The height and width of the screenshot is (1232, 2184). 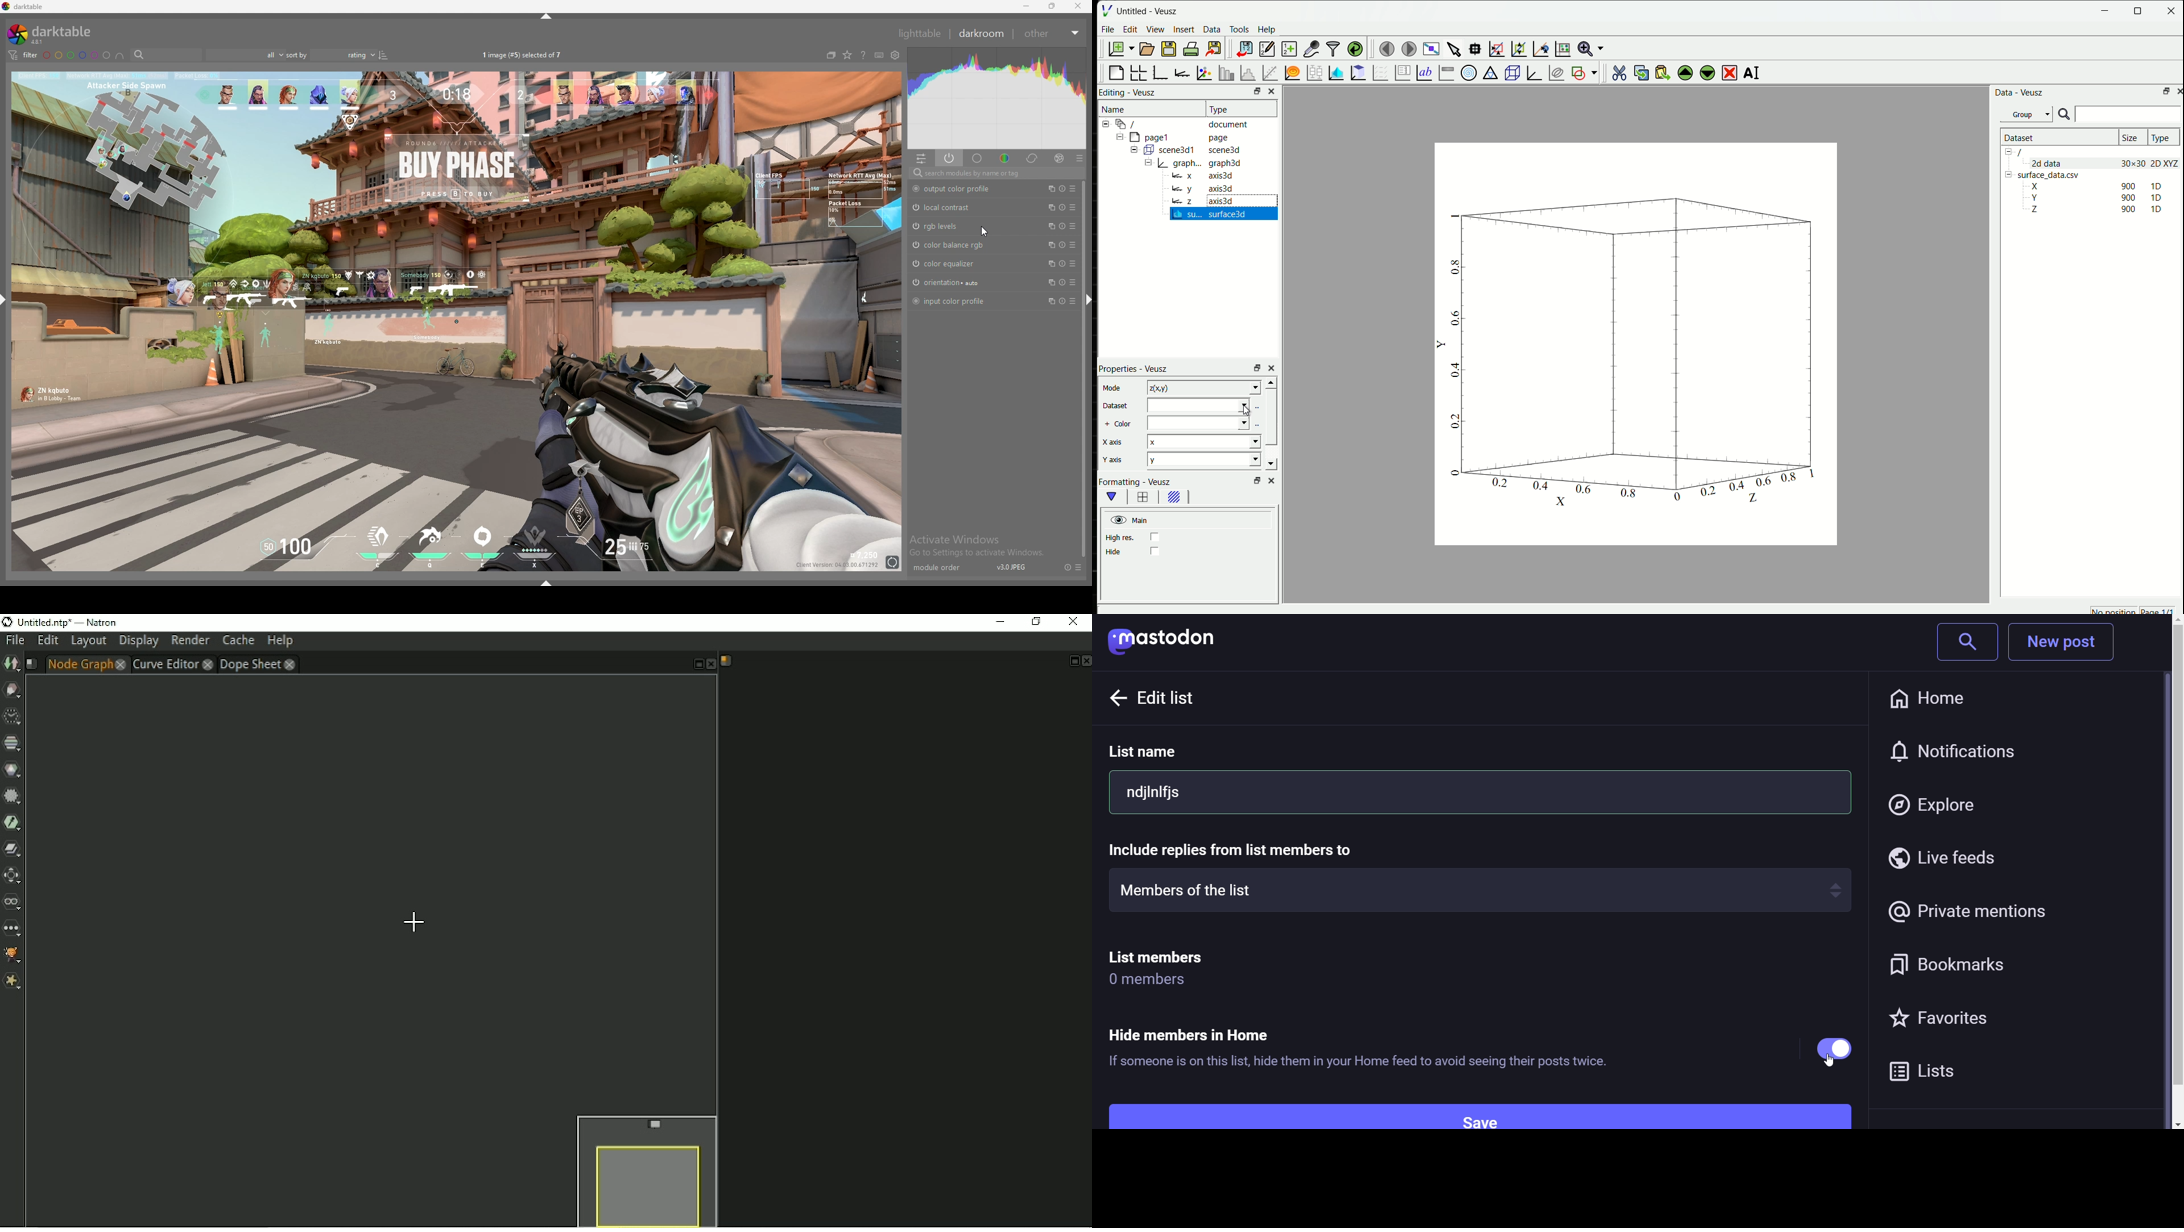 What do you see at coordinates (1073, 283) in the screenshot?
I see `presets` at bounding box center [1073, 283].